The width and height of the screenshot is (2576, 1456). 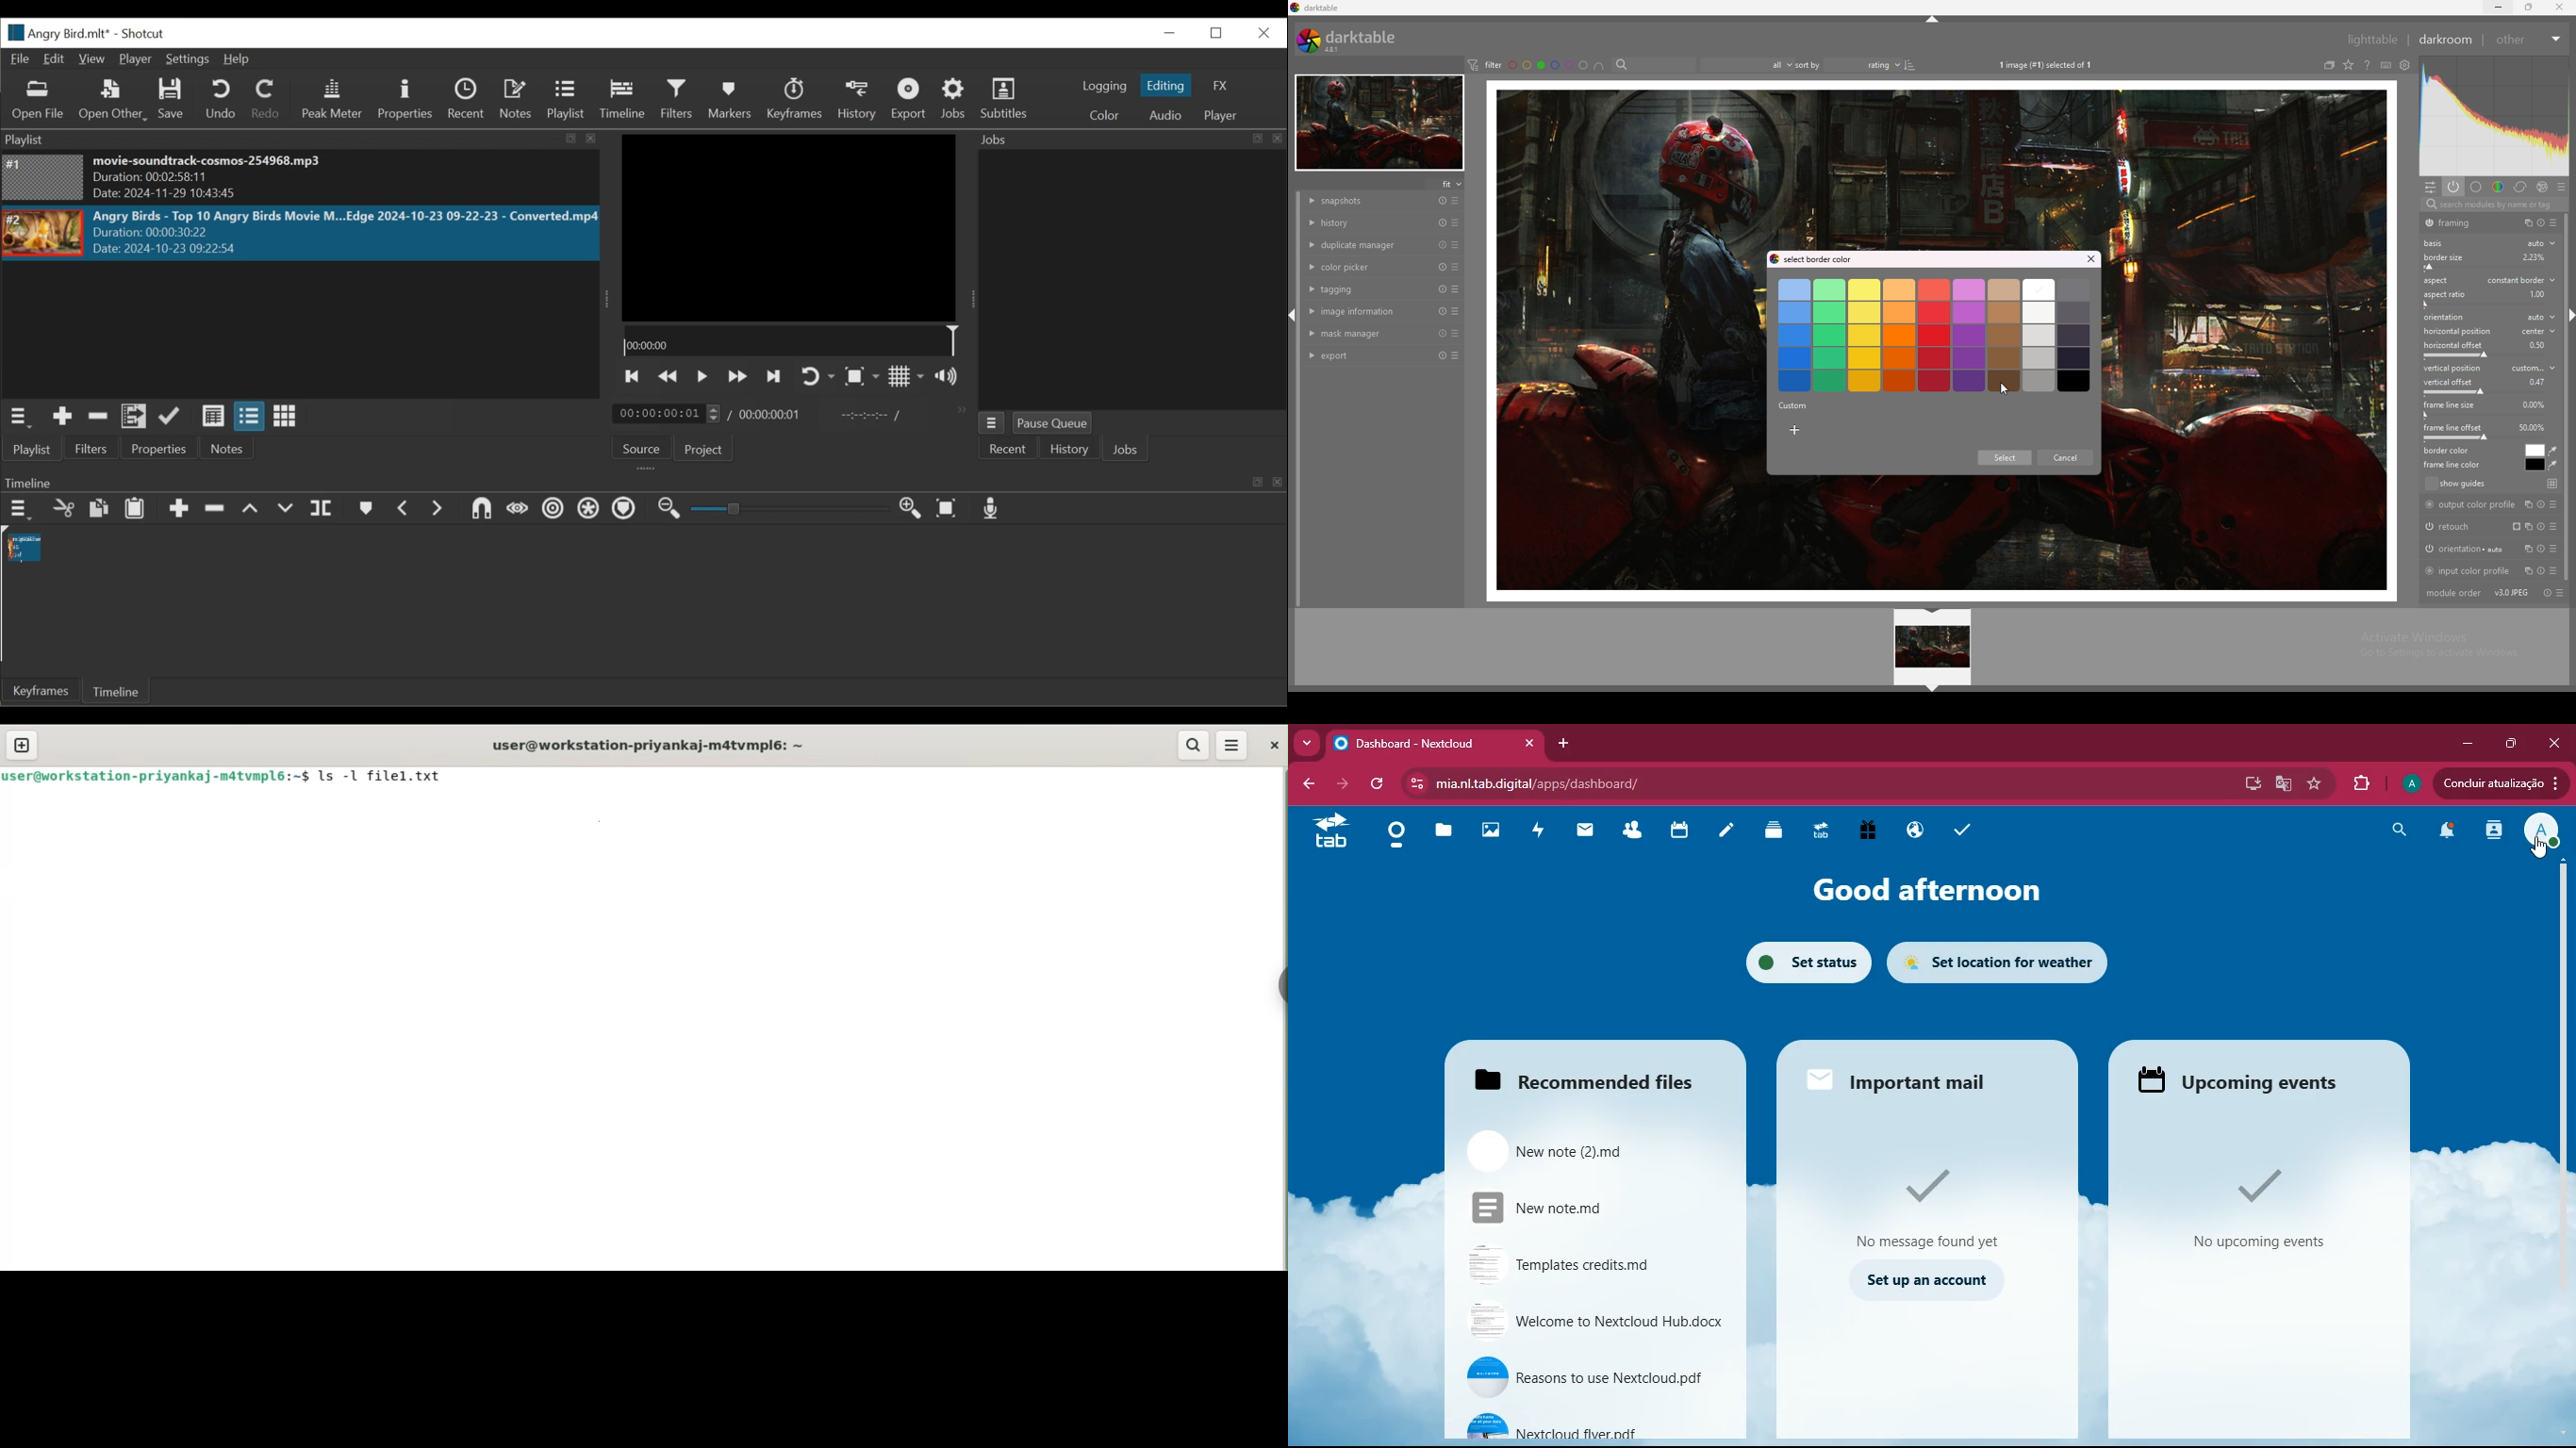 What do you see at coordinates (1276, 745) in the screenshot?
I see `close` at bounding box center [1276, 745].